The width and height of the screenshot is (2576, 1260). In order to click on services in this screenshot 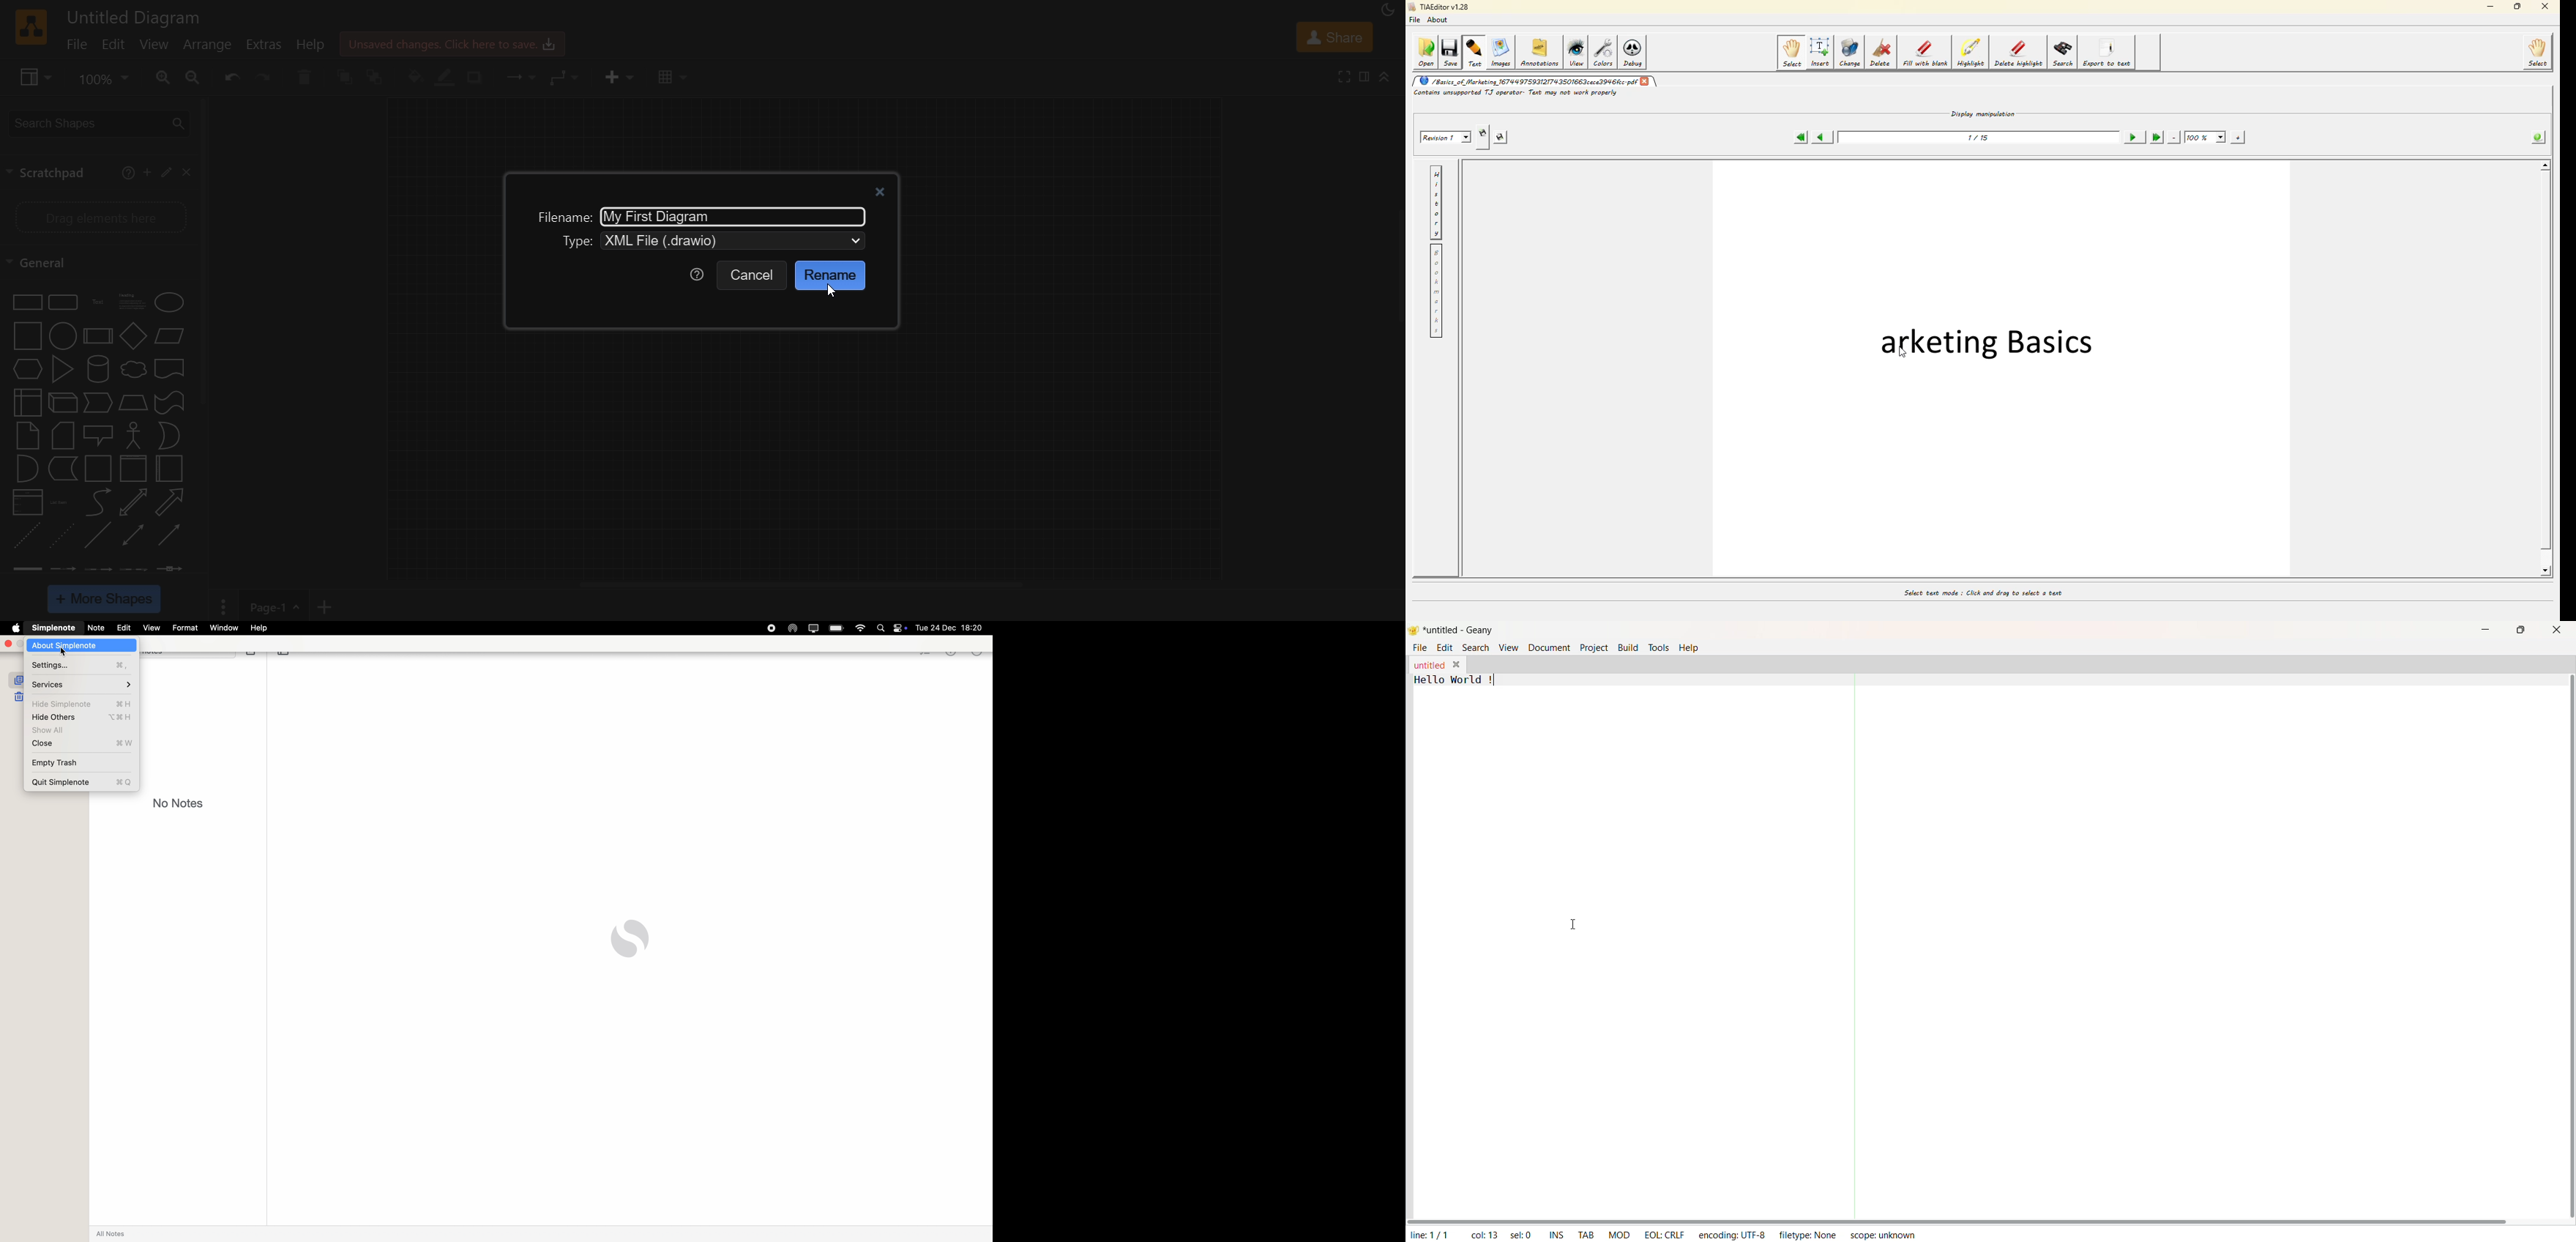, I will do `click(81, 685)`.